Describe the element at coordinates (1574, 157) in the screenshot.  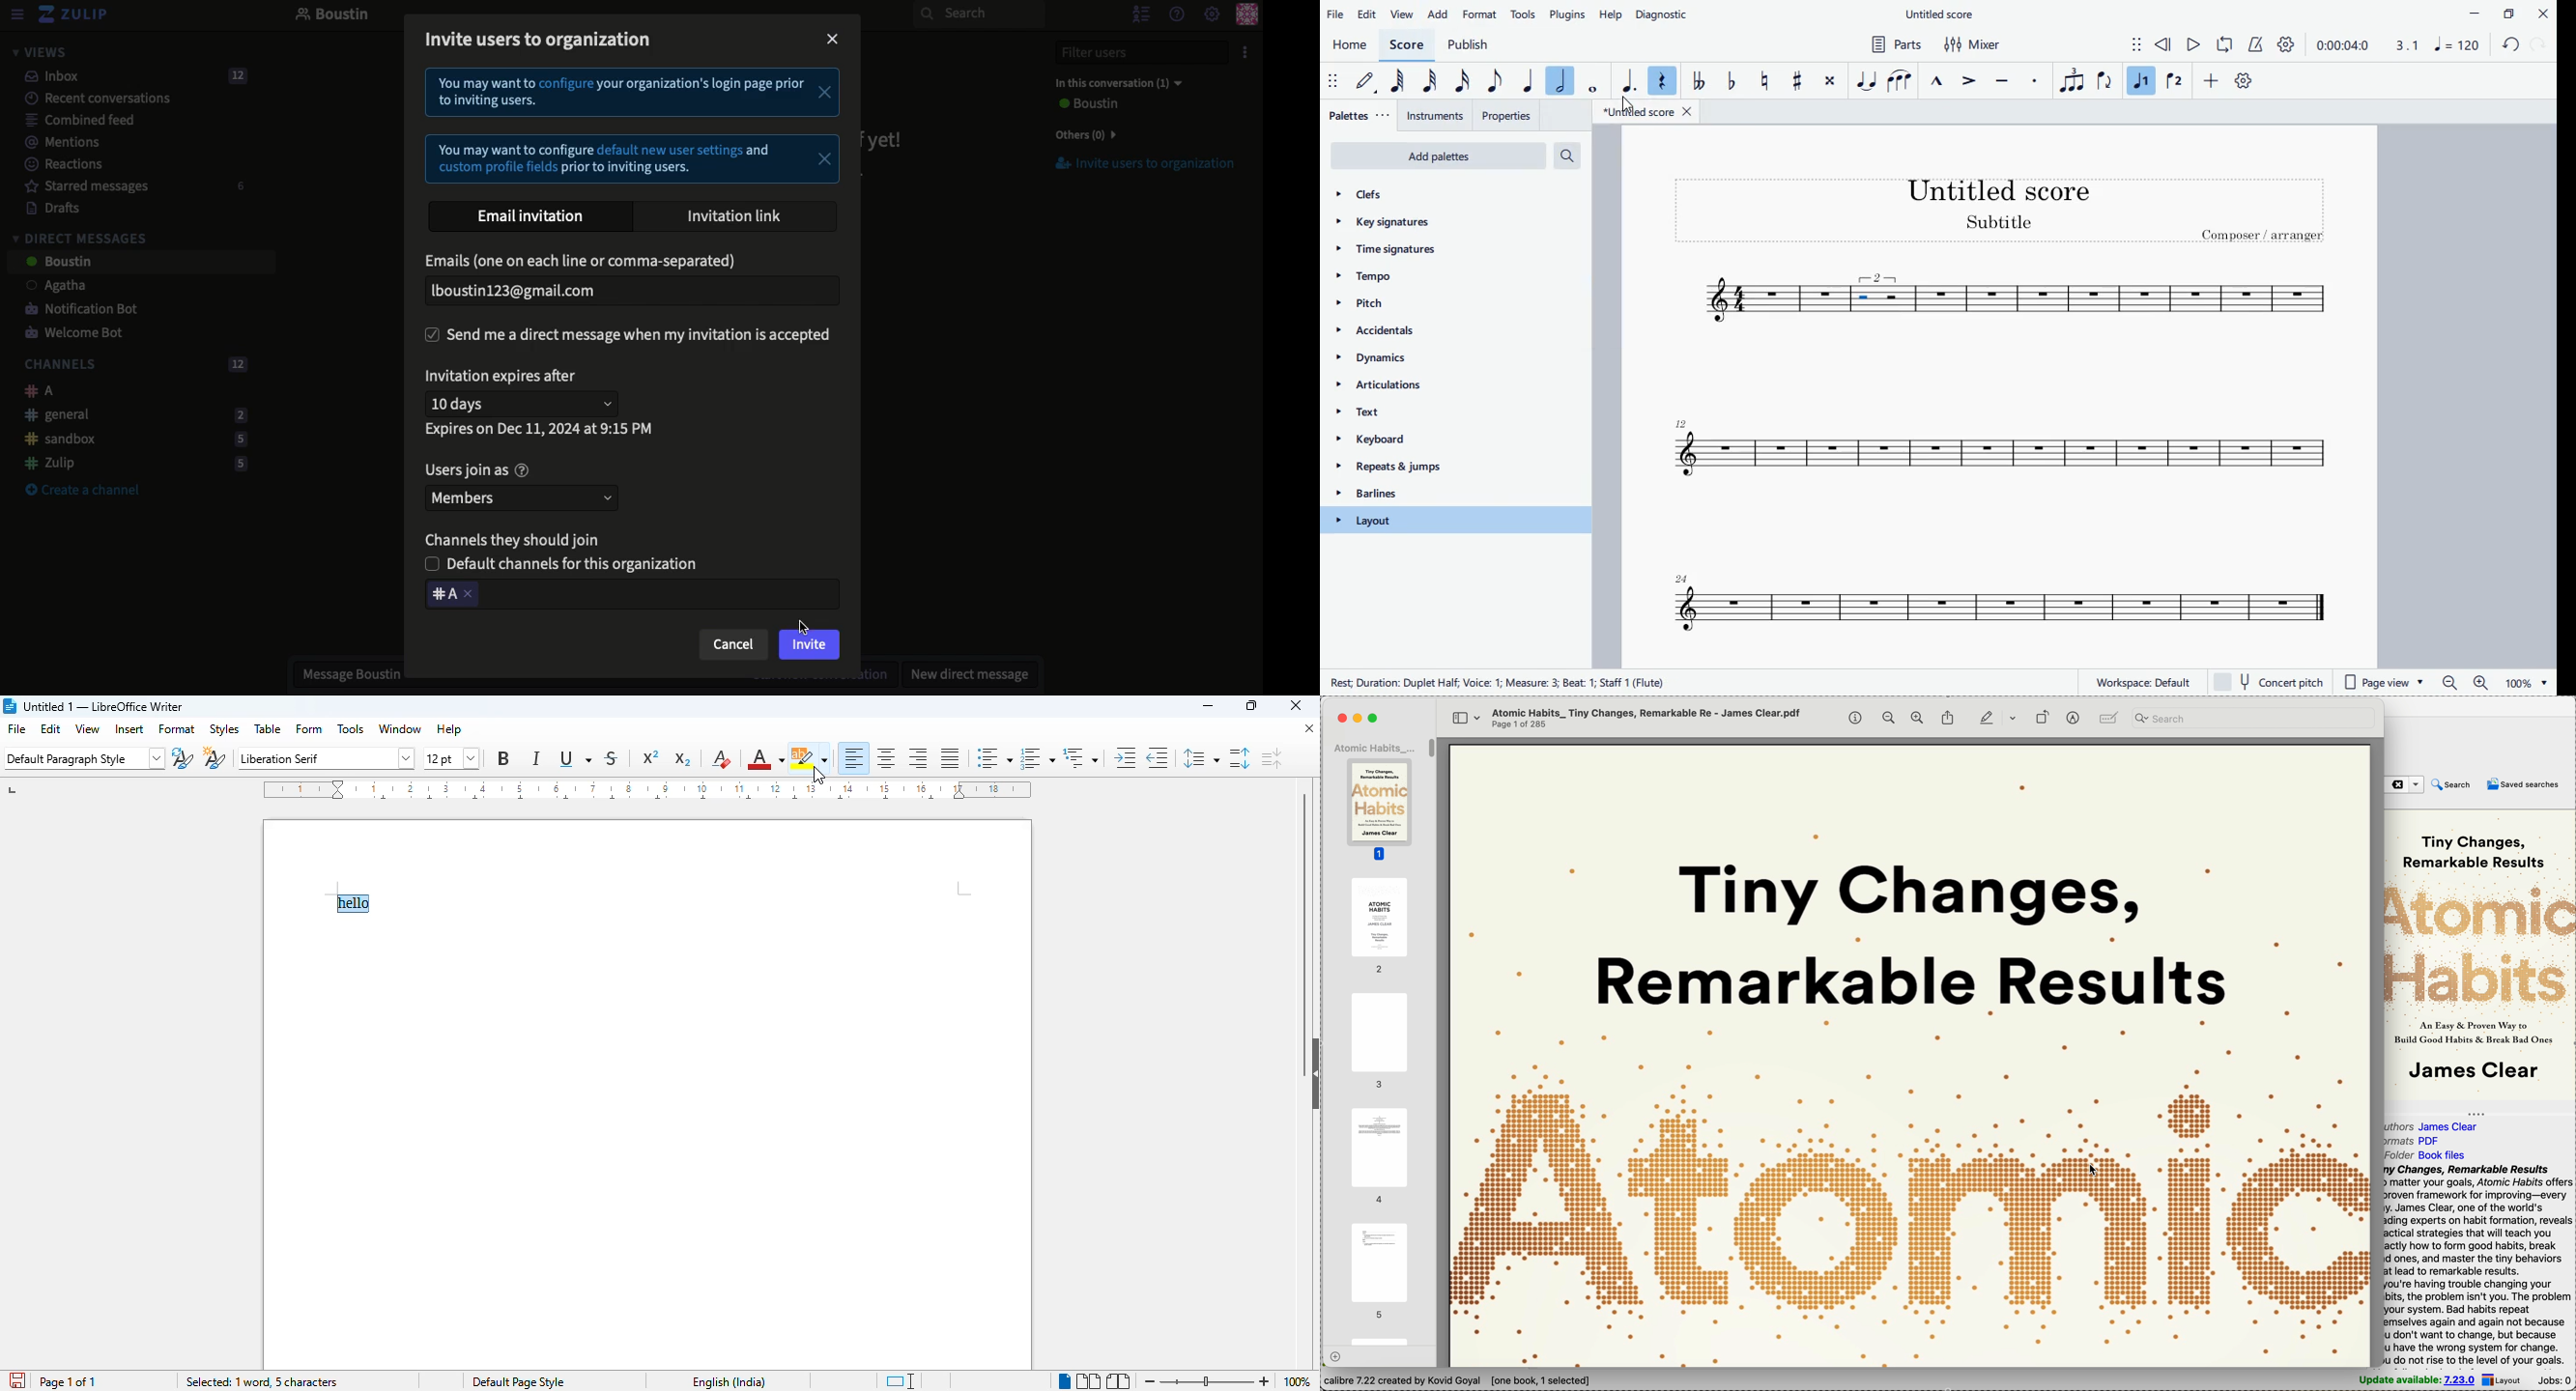
I see `search` at that location.